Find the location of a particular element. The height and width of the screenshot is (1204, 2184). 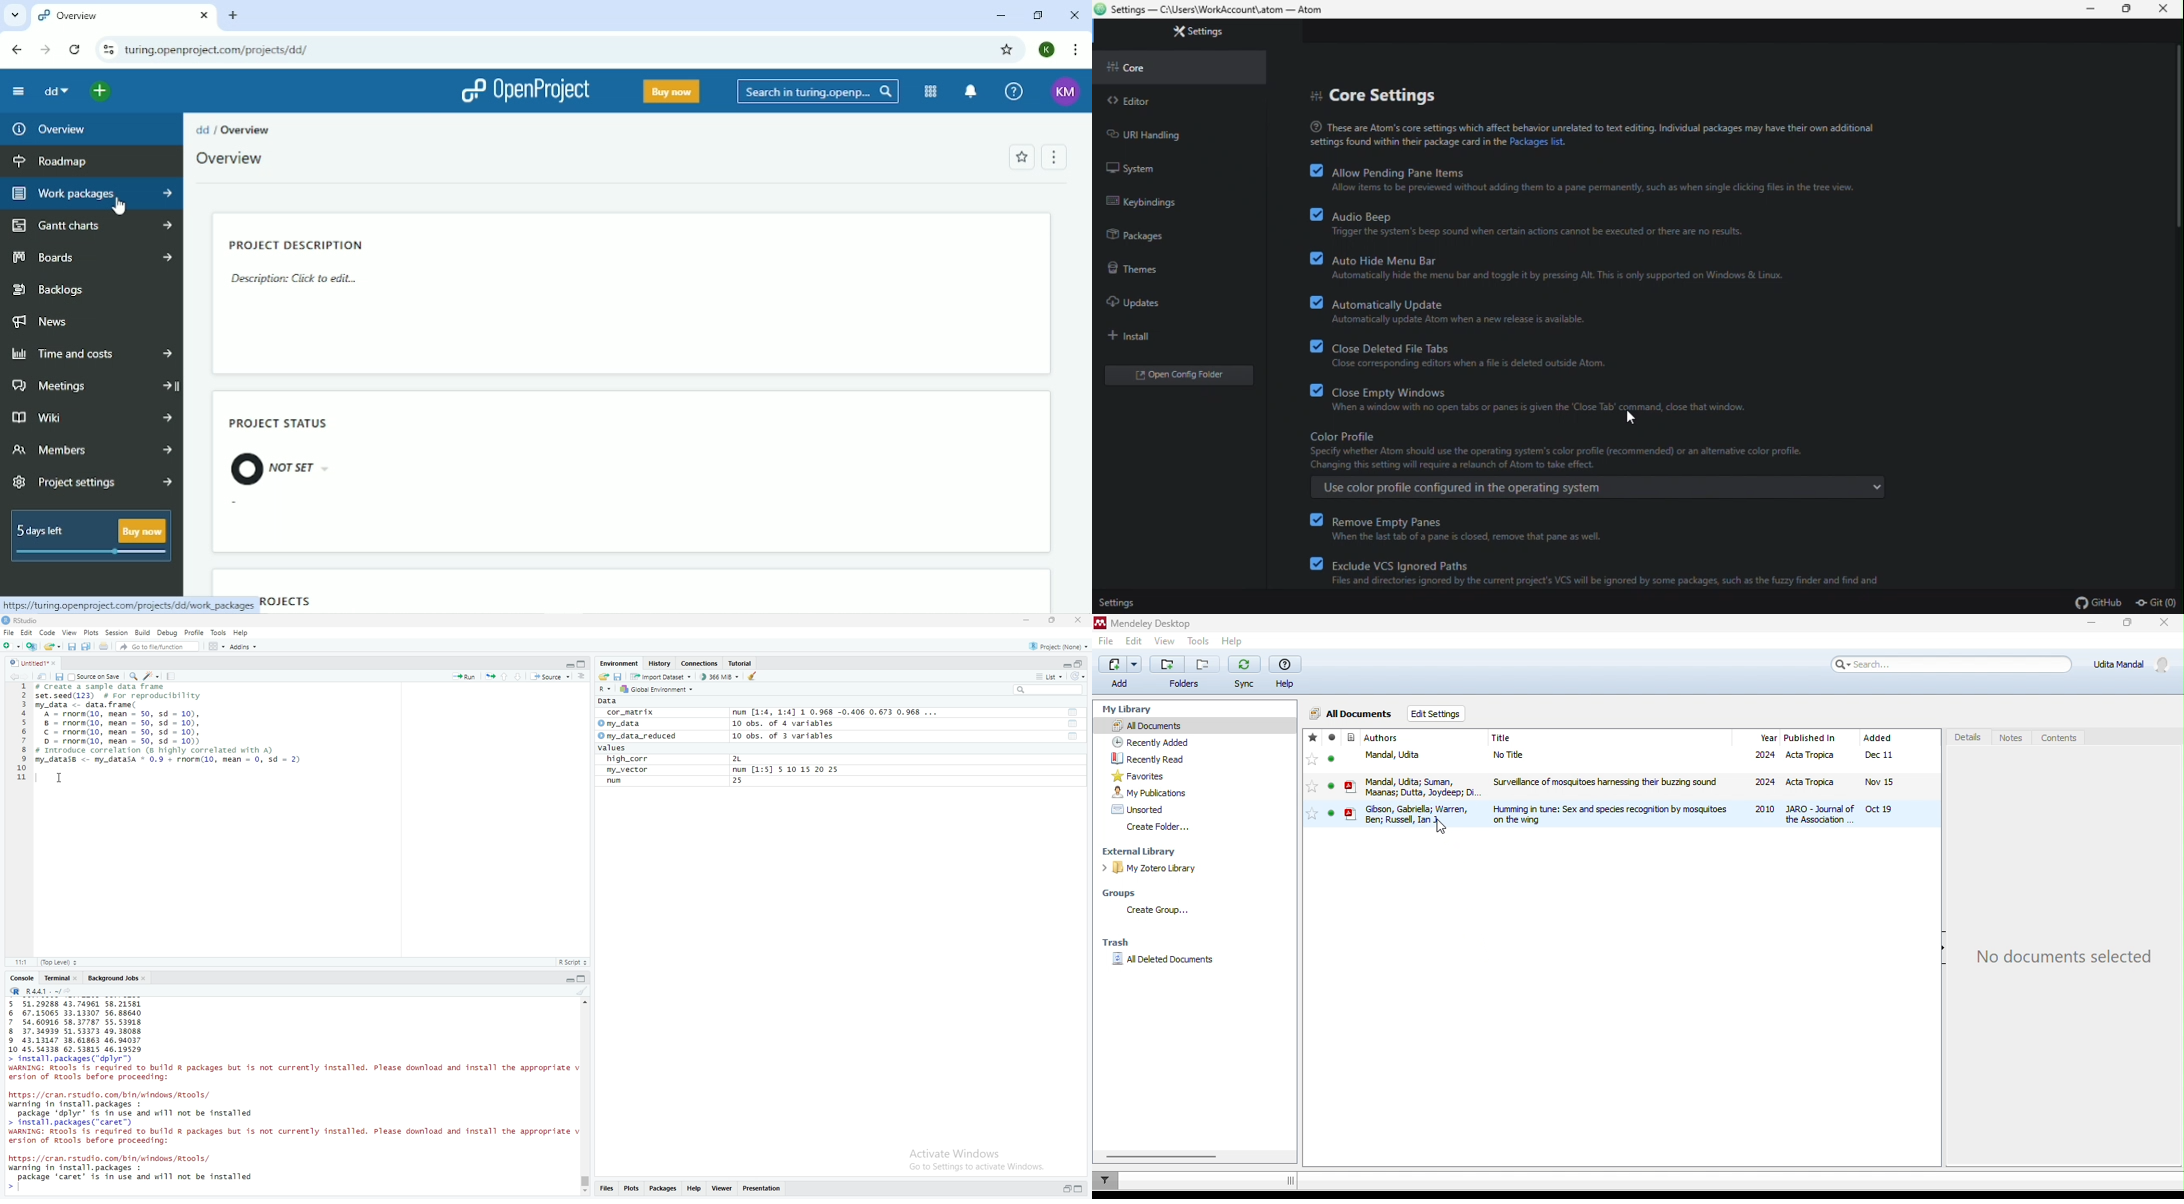

cursor is located at coordinates (59, 778).